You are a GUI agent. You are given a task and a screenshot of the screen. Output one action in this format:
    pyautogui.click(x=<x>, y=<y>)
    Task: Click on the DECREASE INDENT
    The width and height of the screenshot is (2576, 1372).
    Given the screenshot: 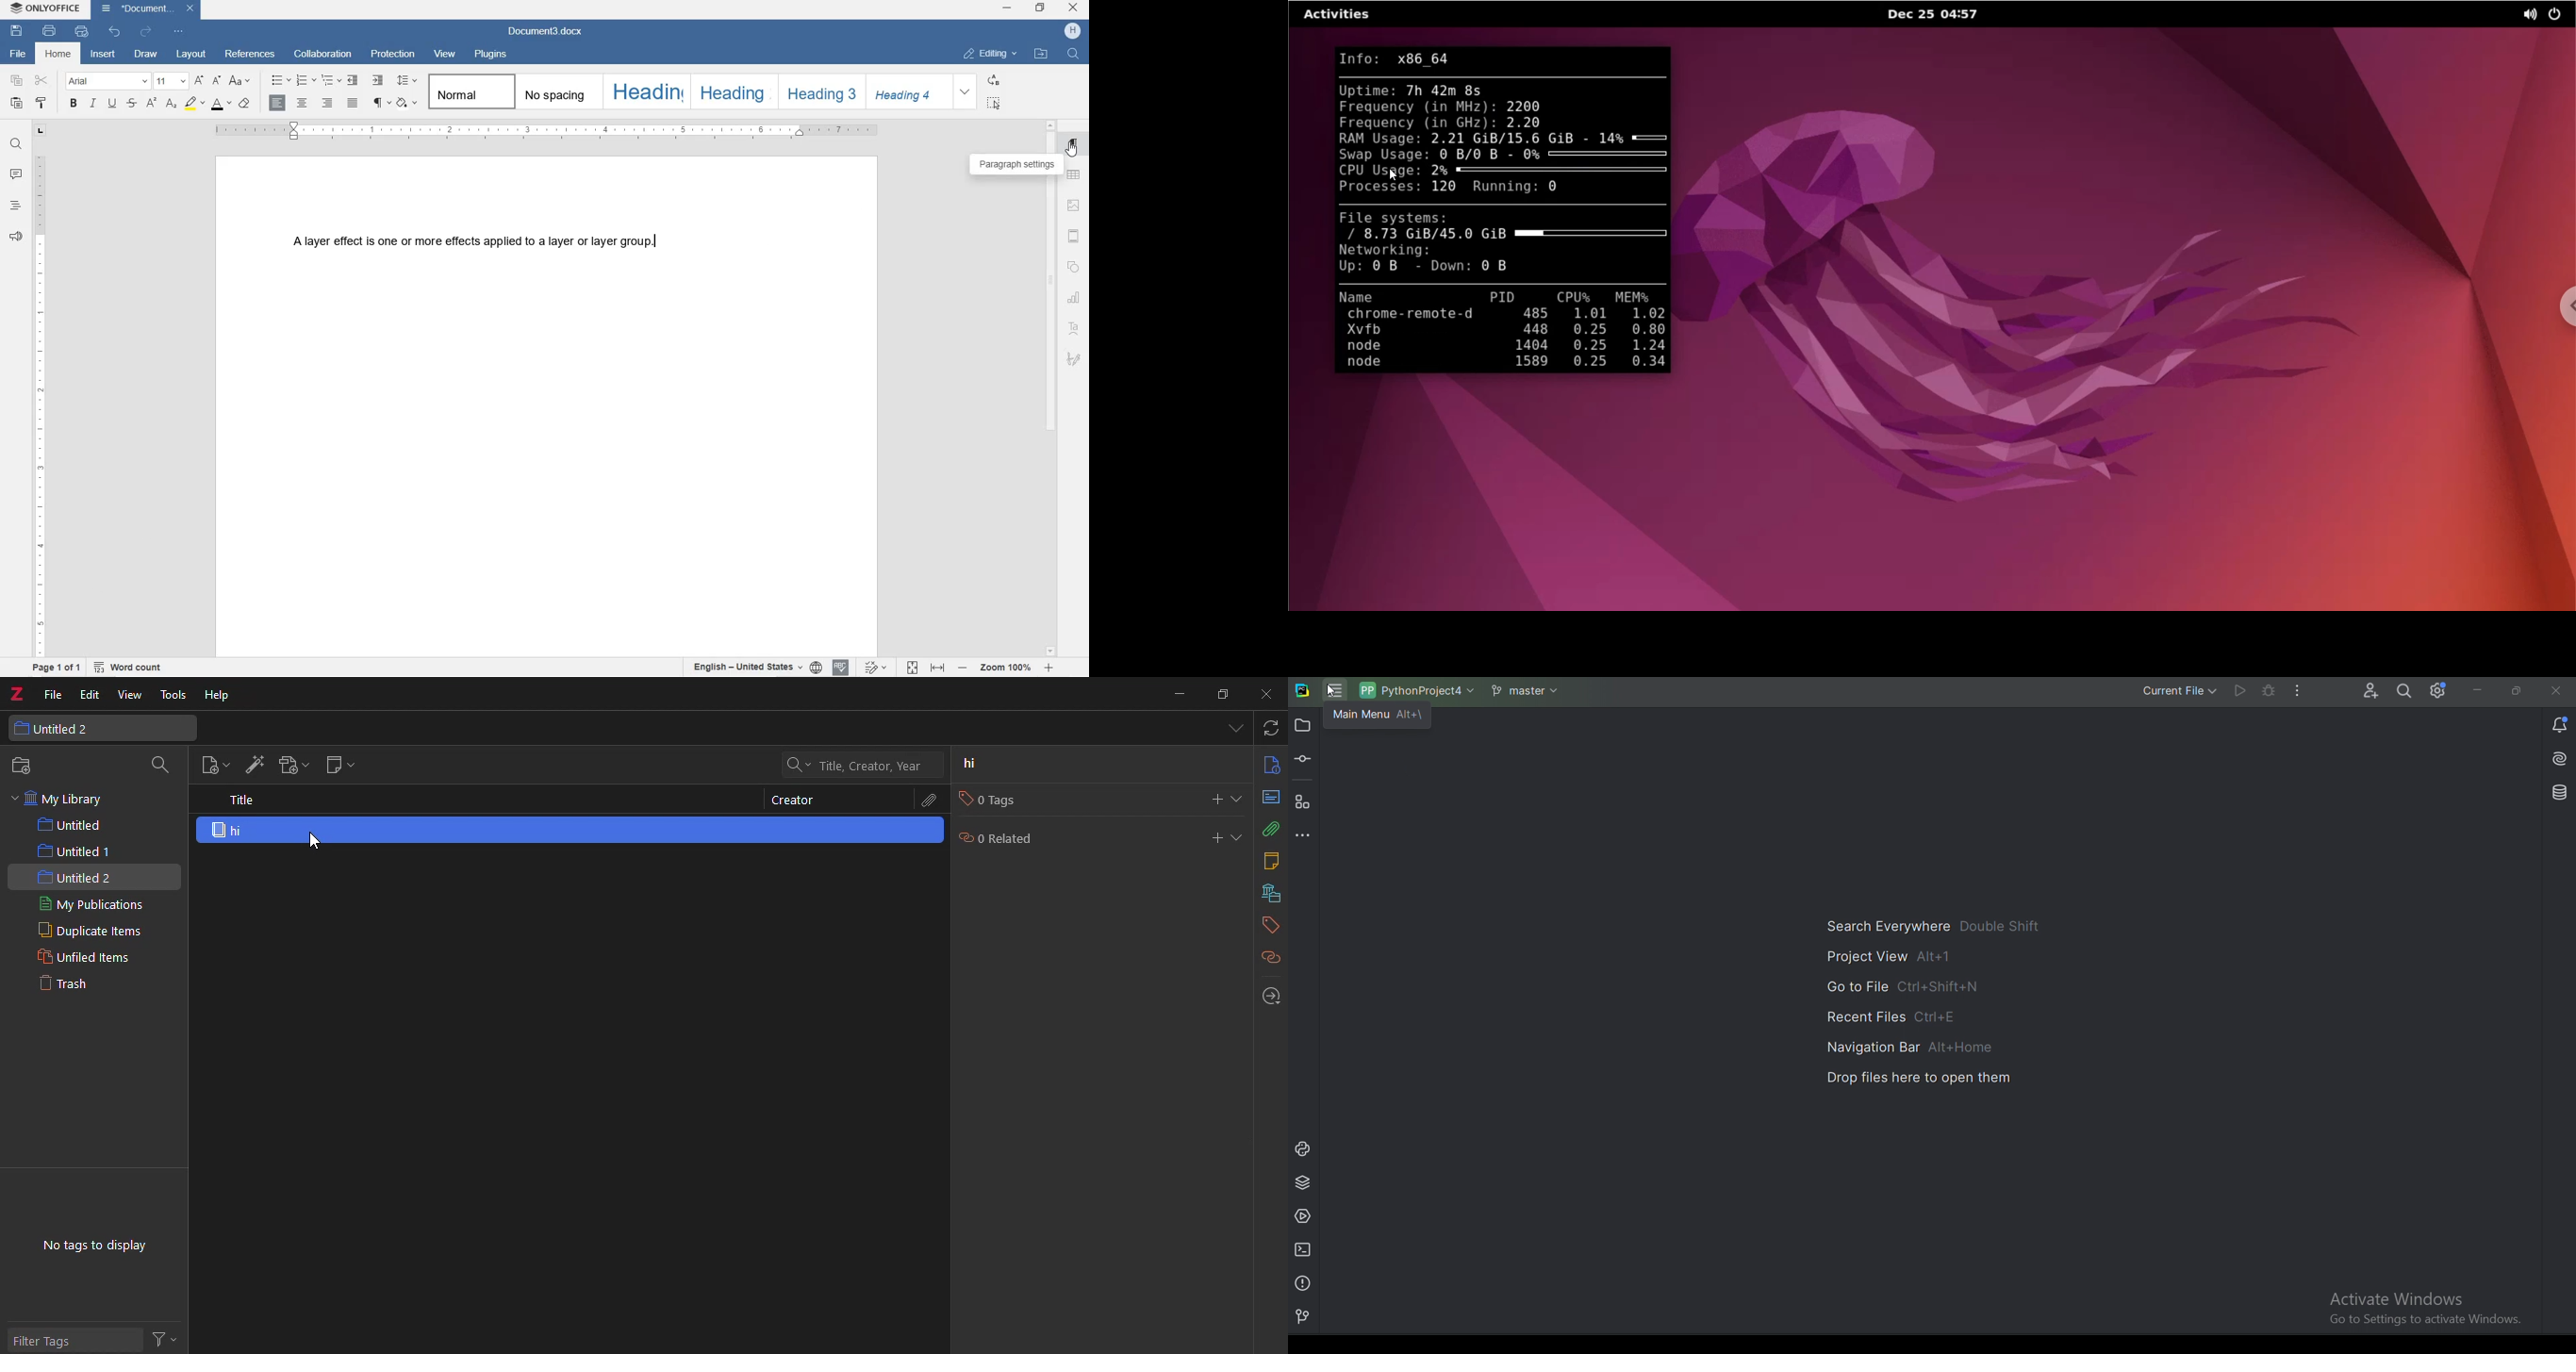 What is the action you would take?
    pyautogui.click(x=354, y=80)
    